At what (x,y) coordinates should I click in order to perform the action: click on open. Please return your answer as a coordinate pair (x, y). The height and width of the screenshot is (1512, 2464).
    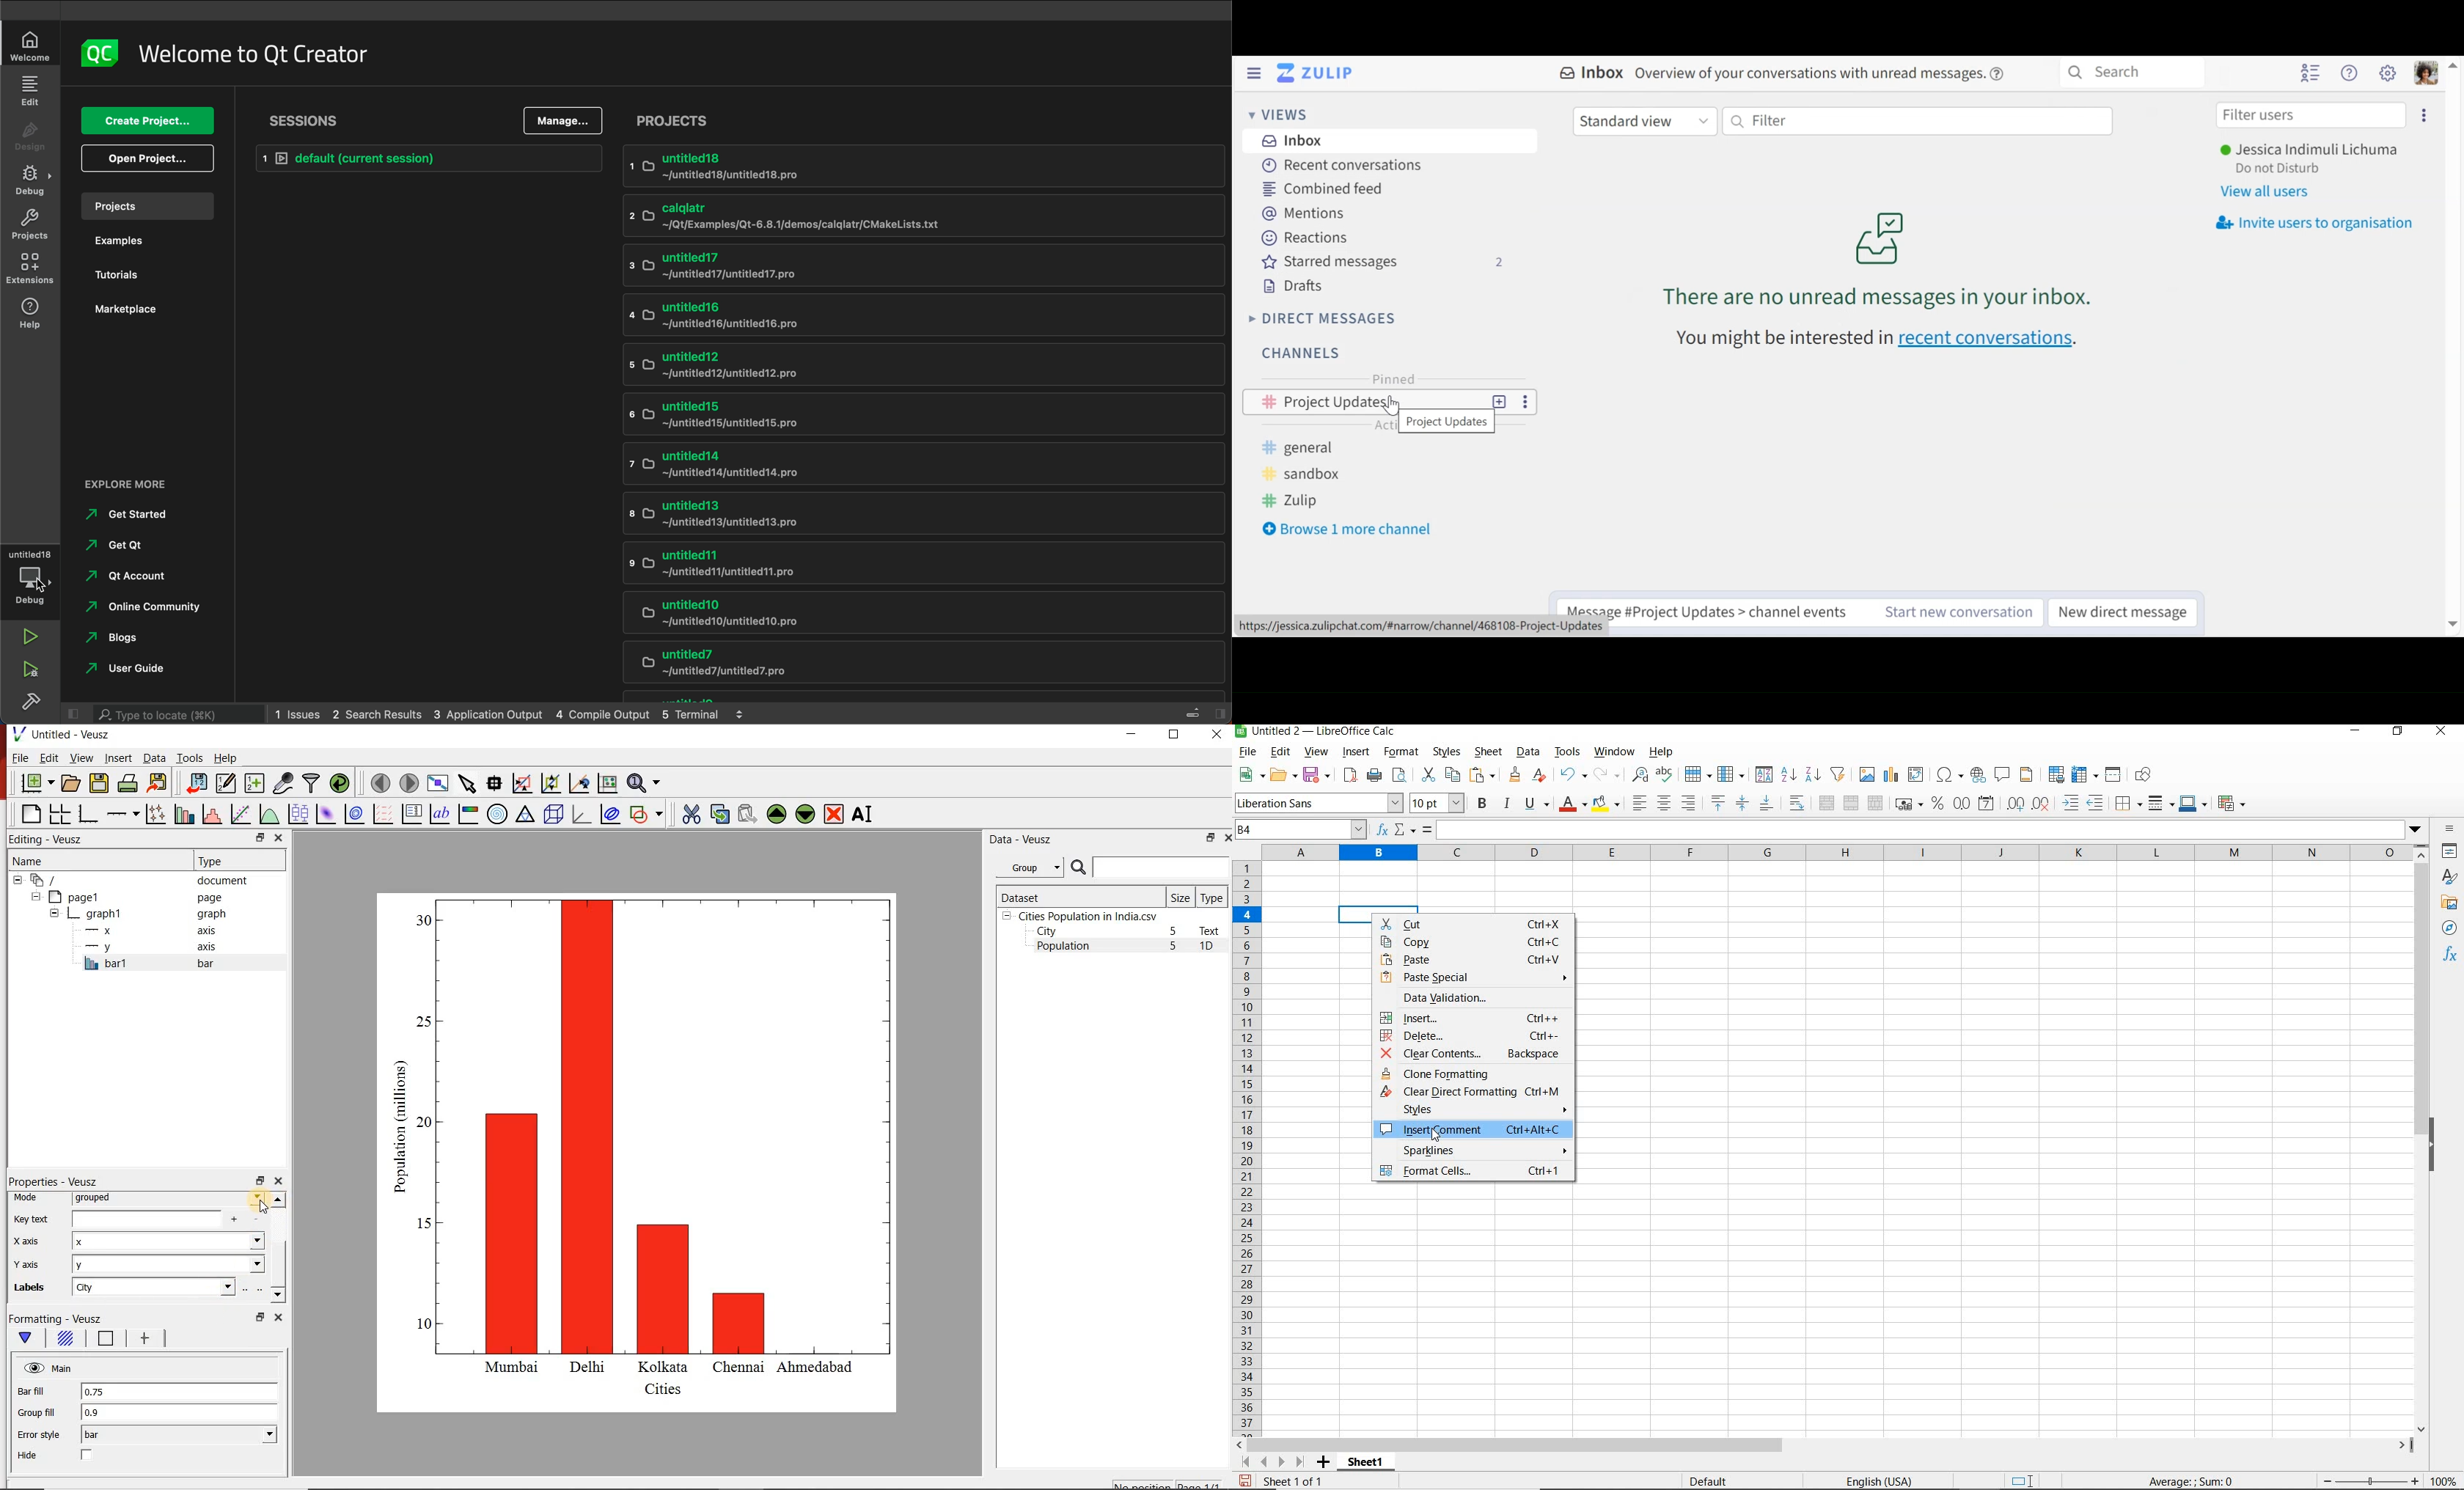
    Looking at the image, I should click on (144, 160).